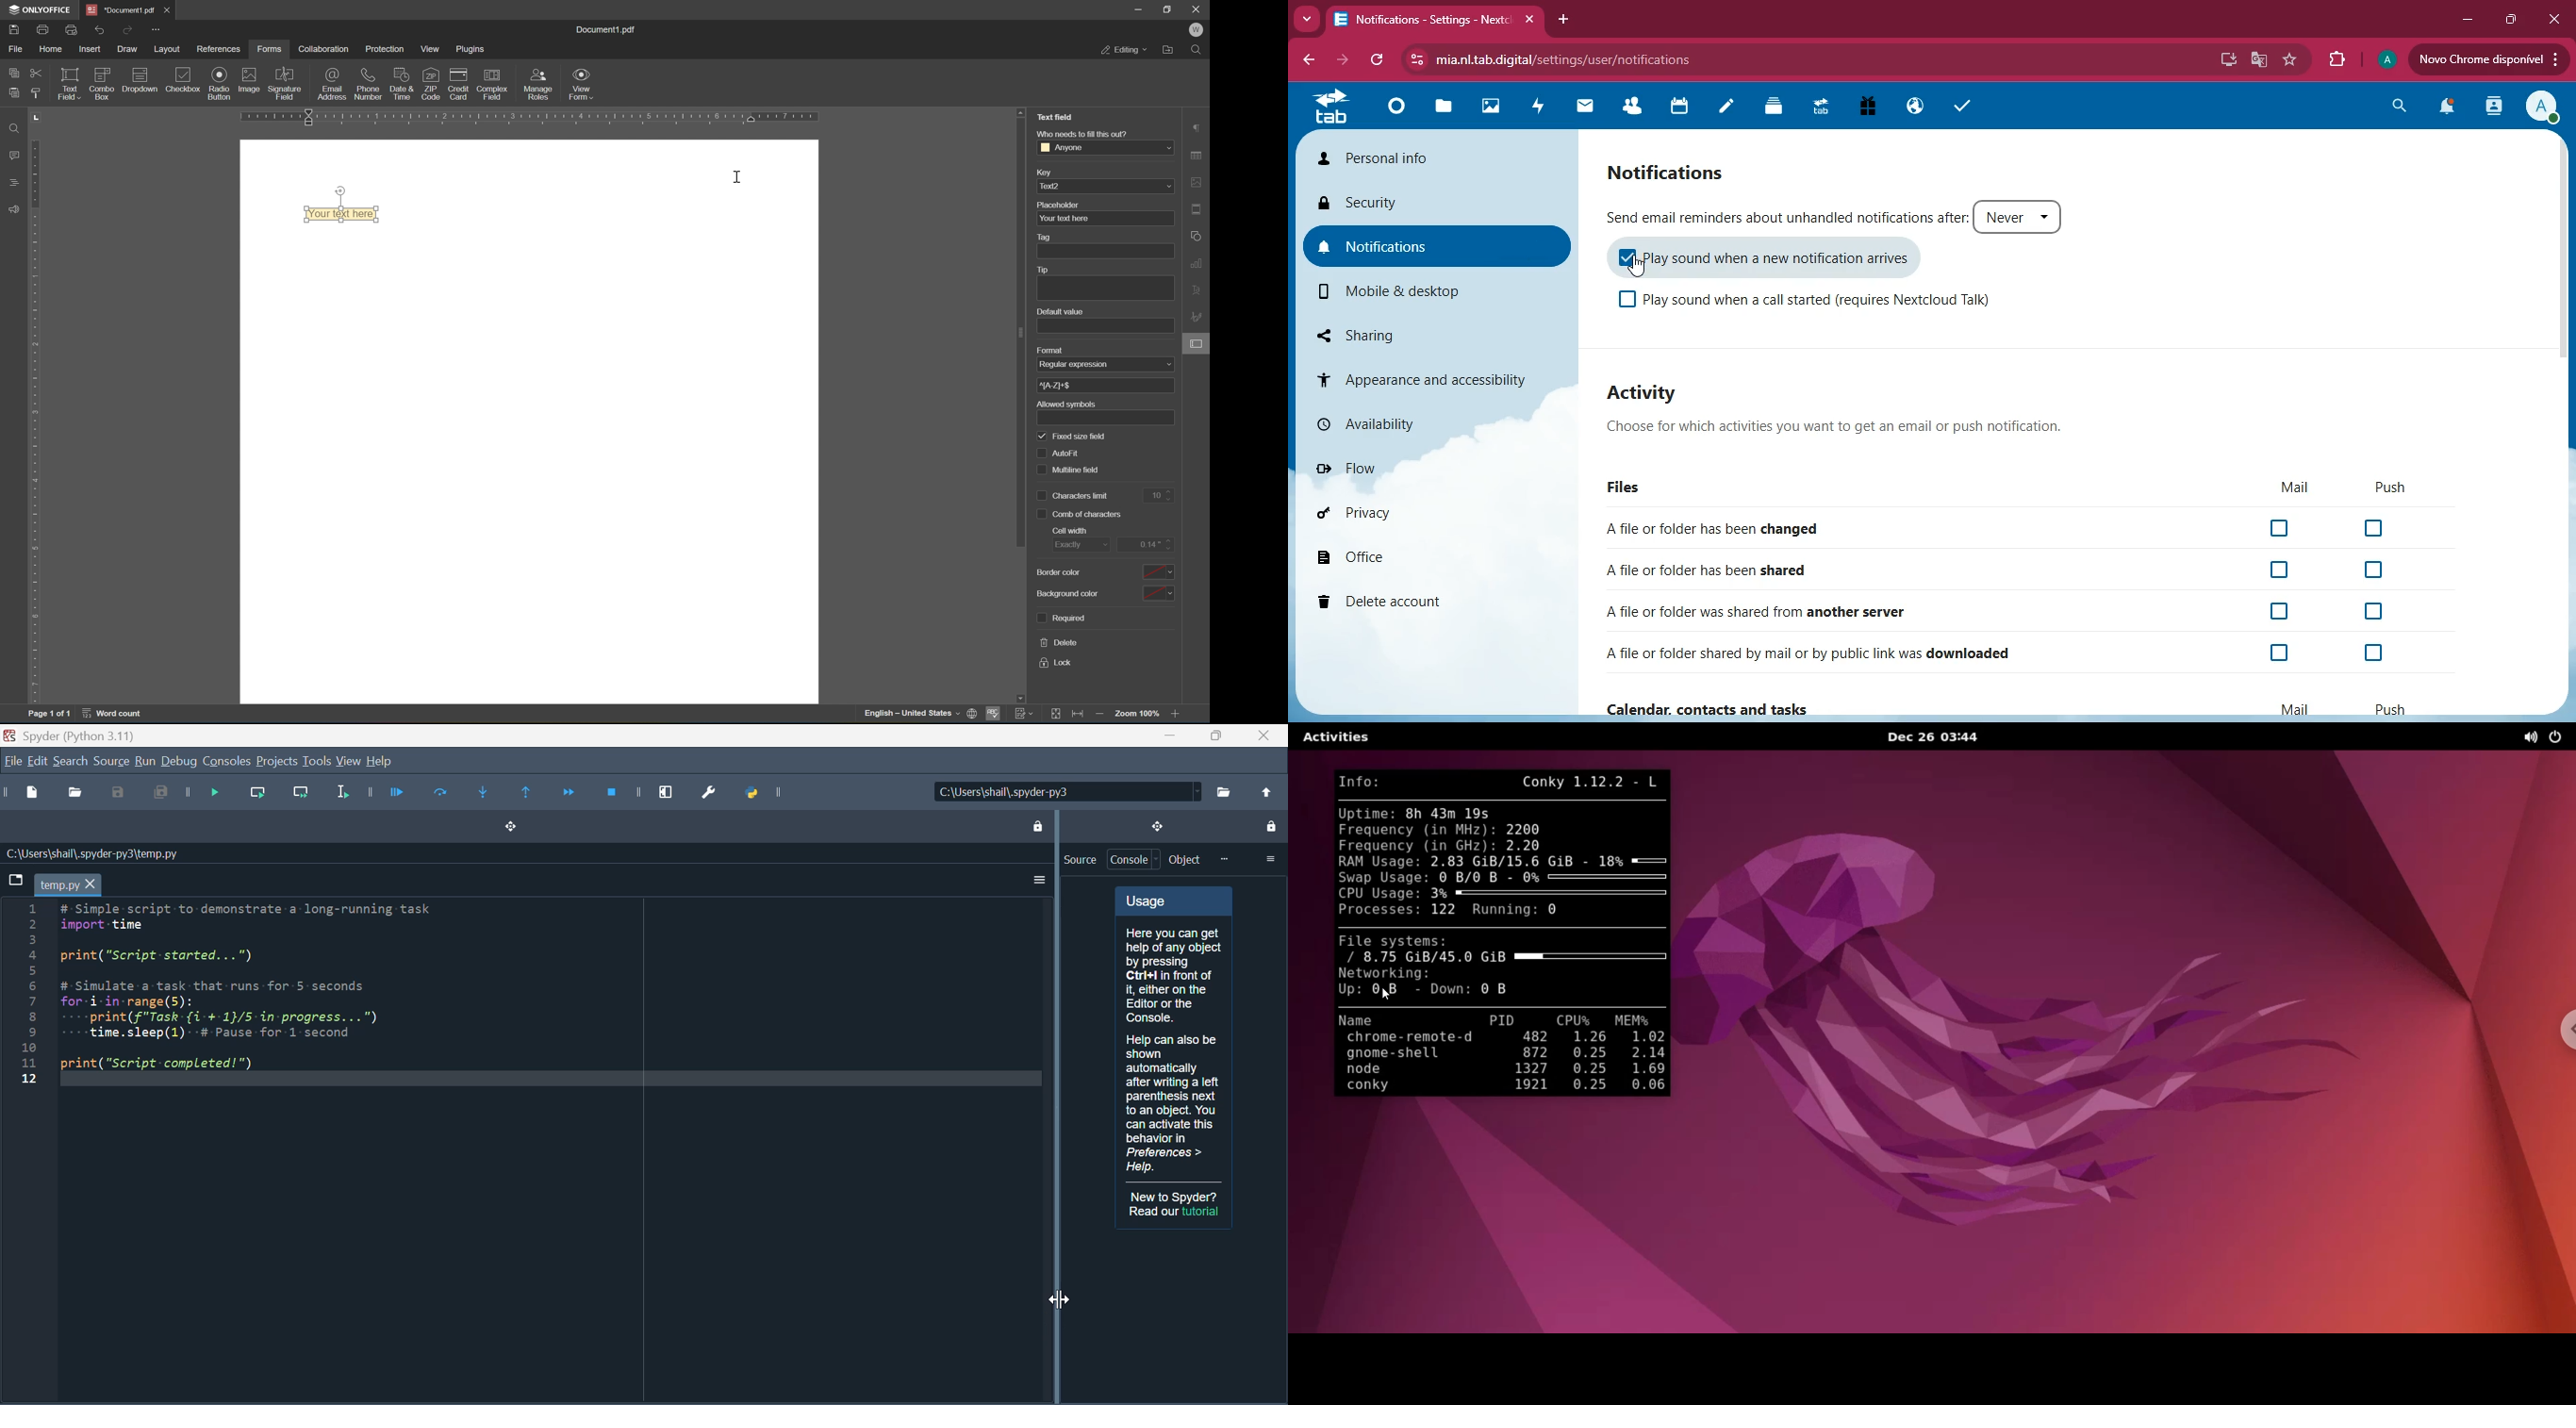 The image size is (2576, 1428). I want to click on cross, so click(1533, 20).